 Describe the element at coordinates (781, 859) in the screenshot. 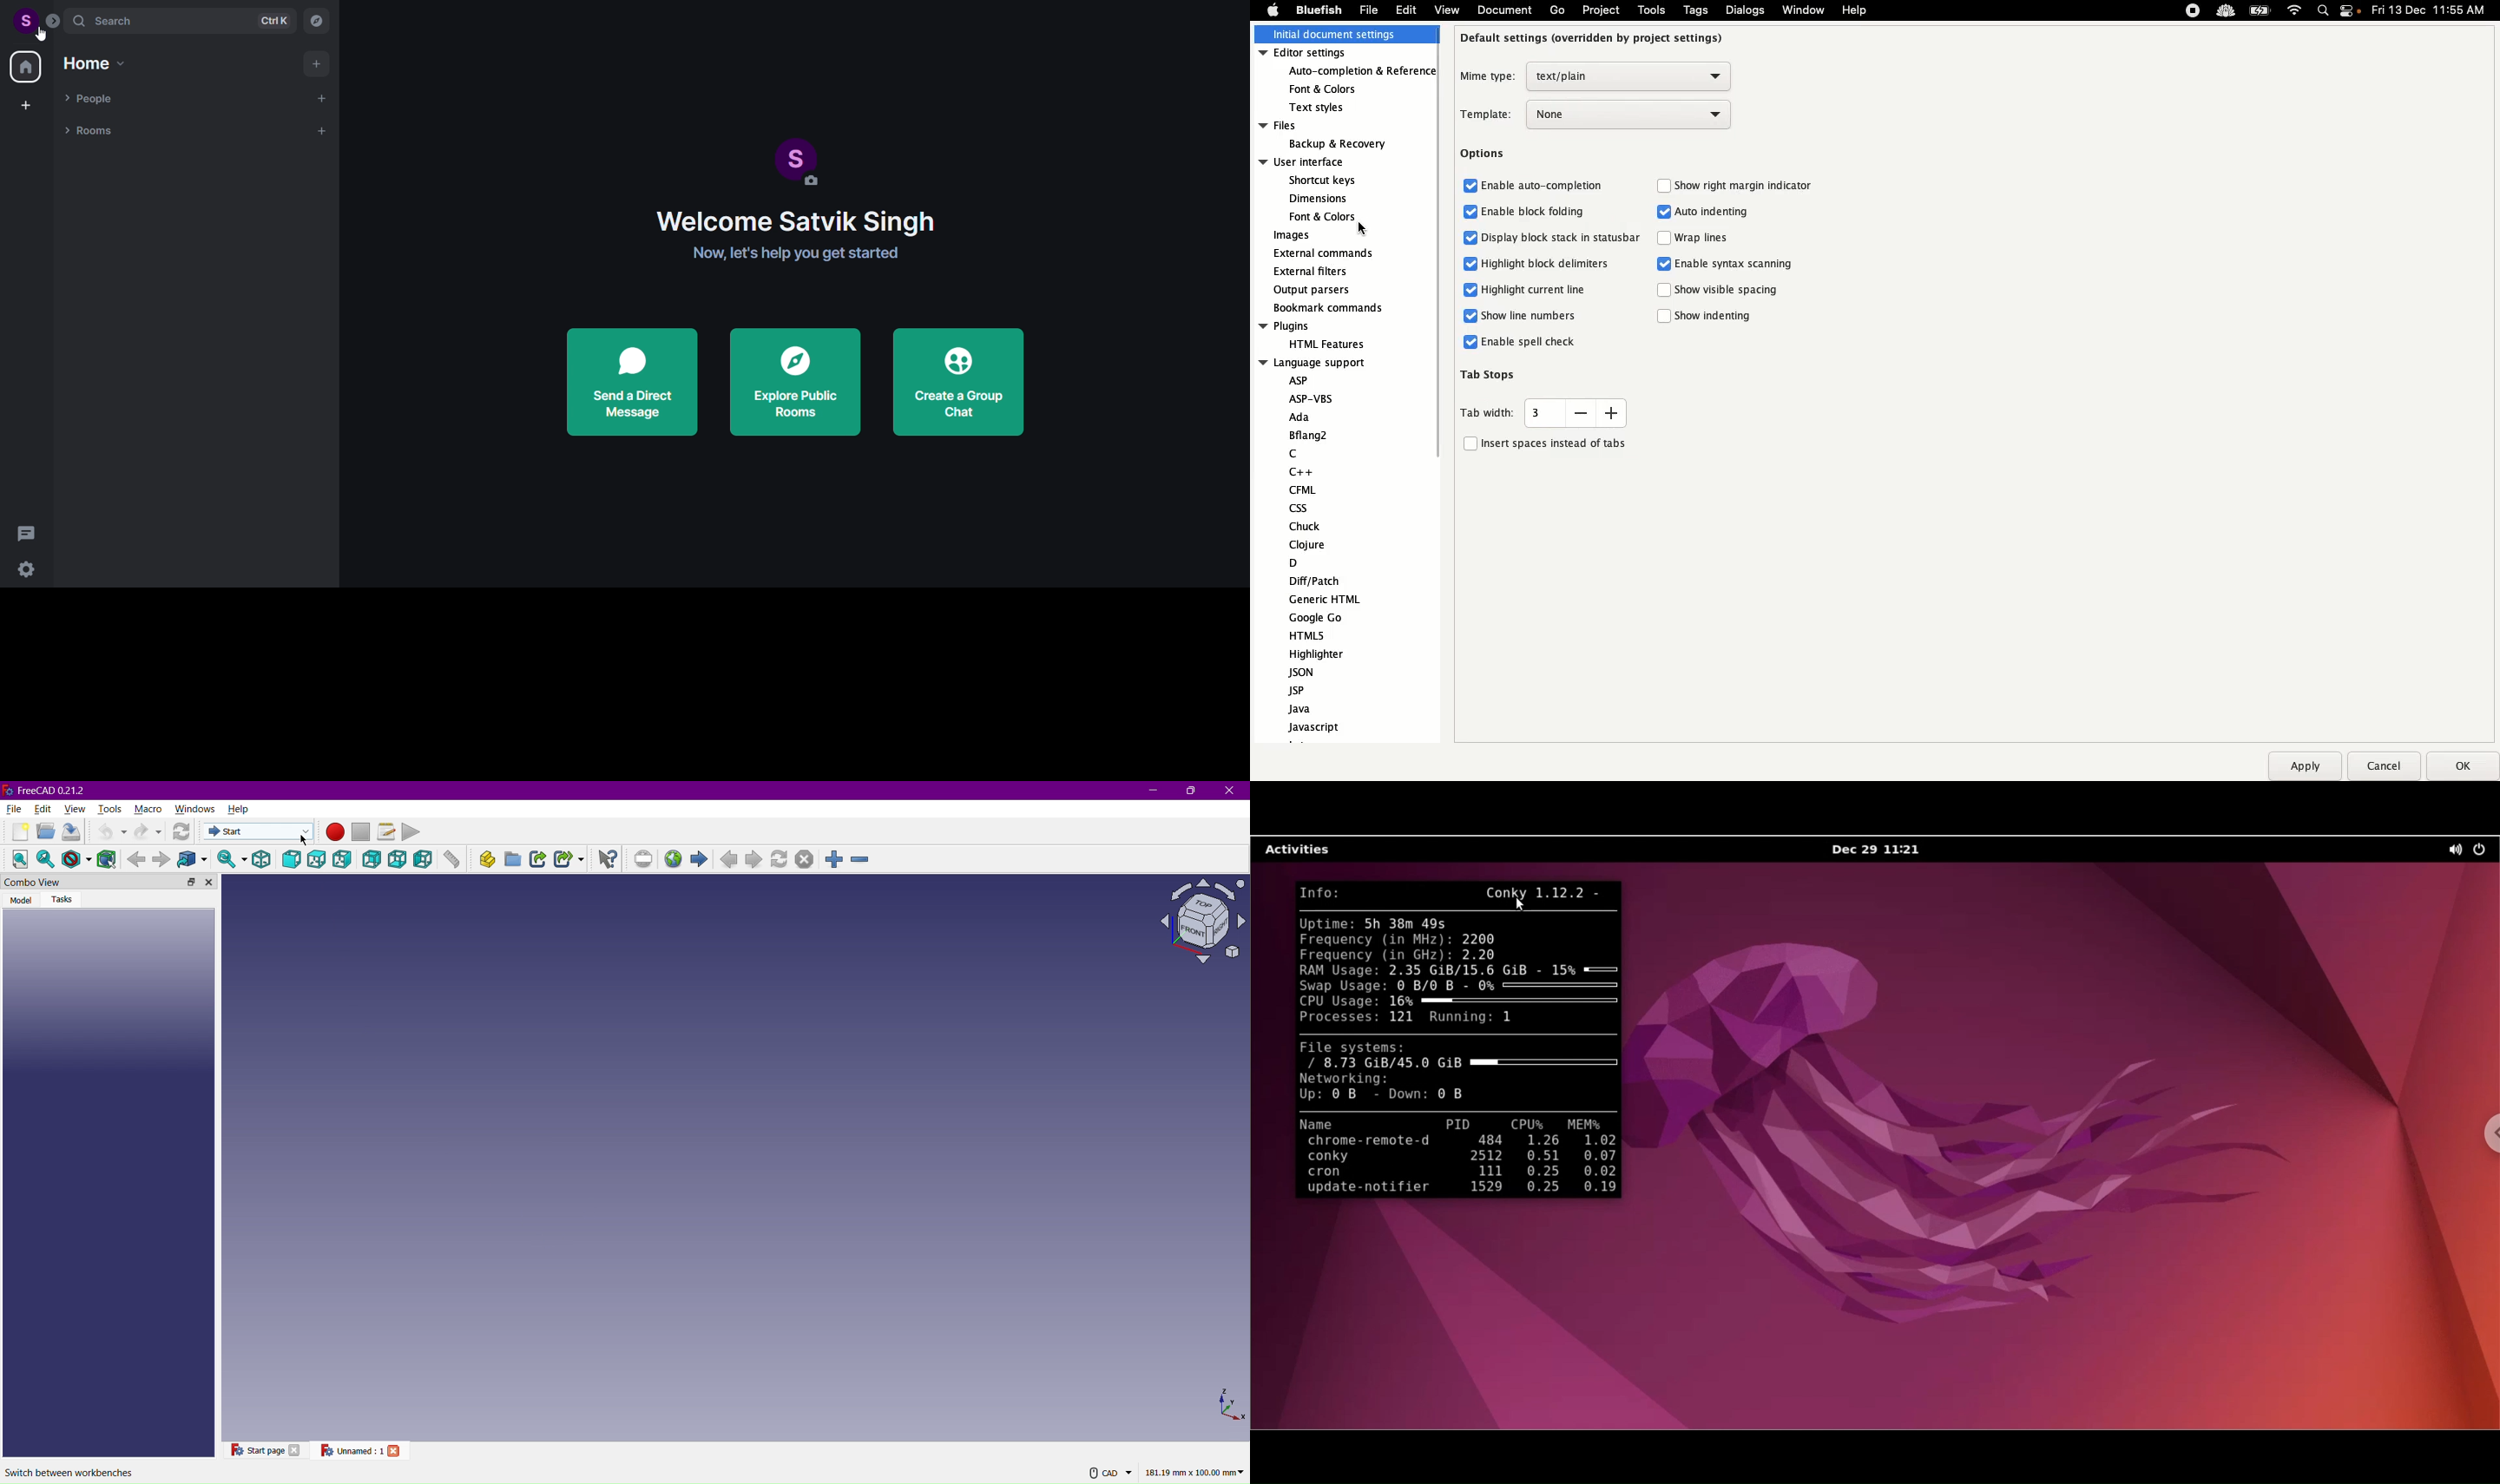

I see `Refresh page` at that location.